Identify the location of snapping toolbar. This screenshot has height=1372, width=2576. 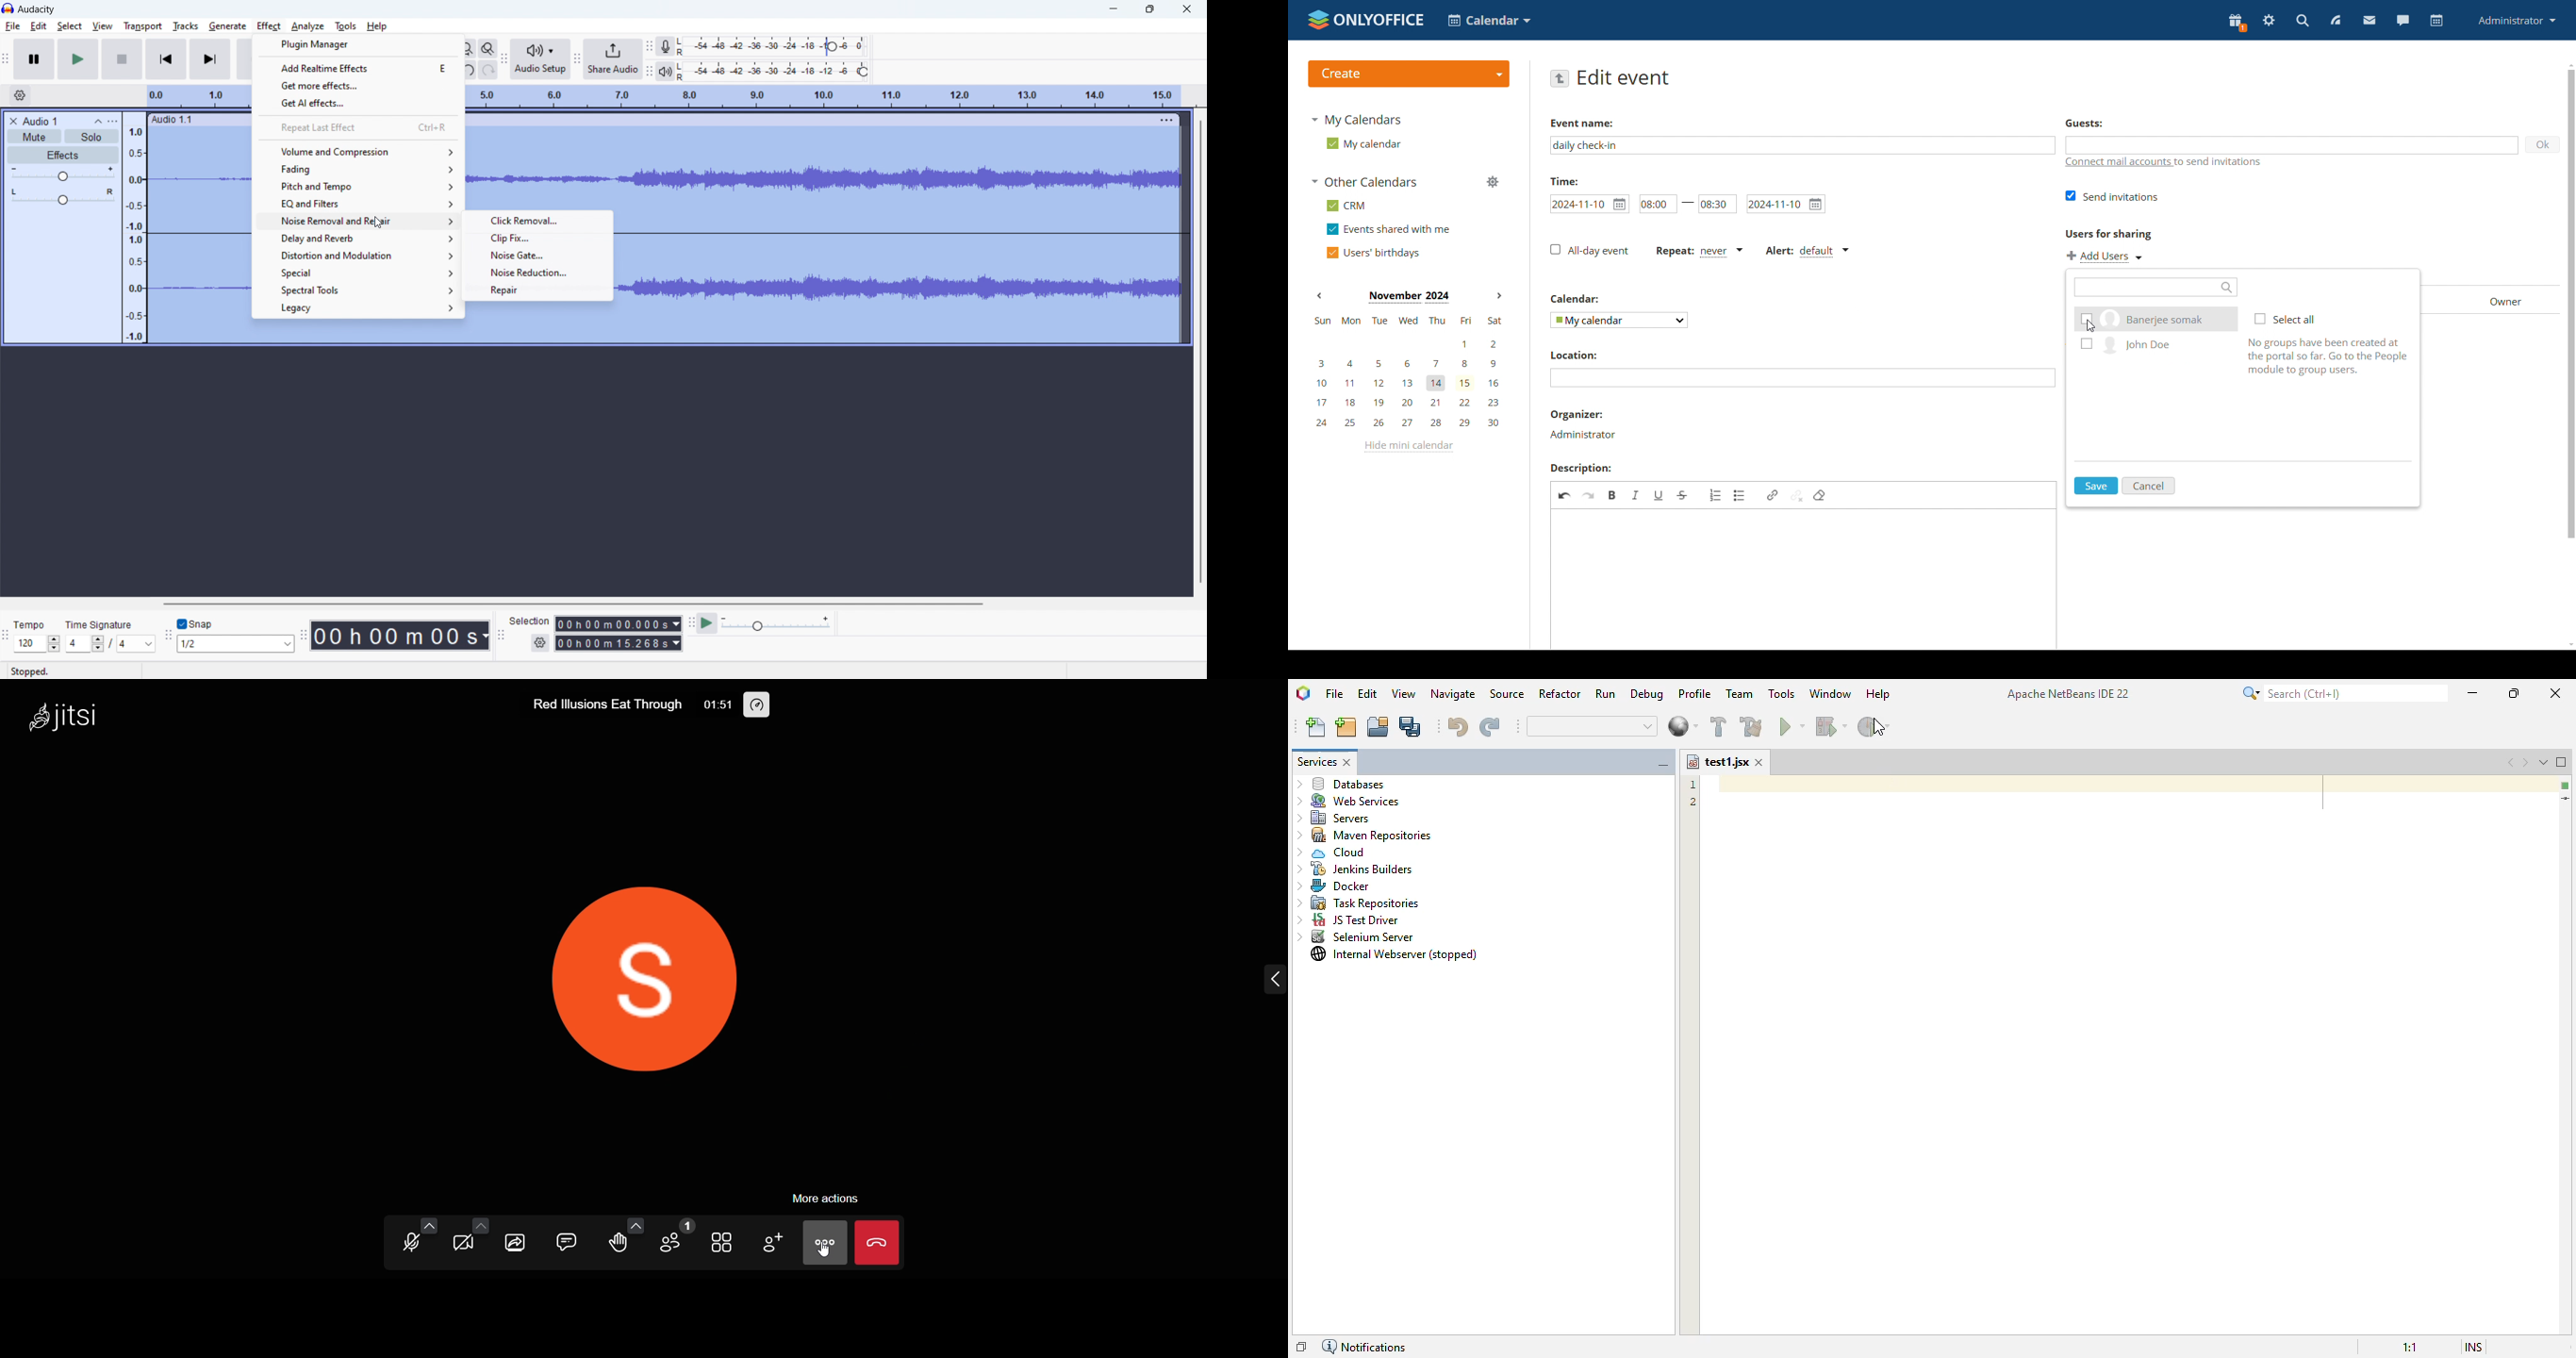
(168, 634).